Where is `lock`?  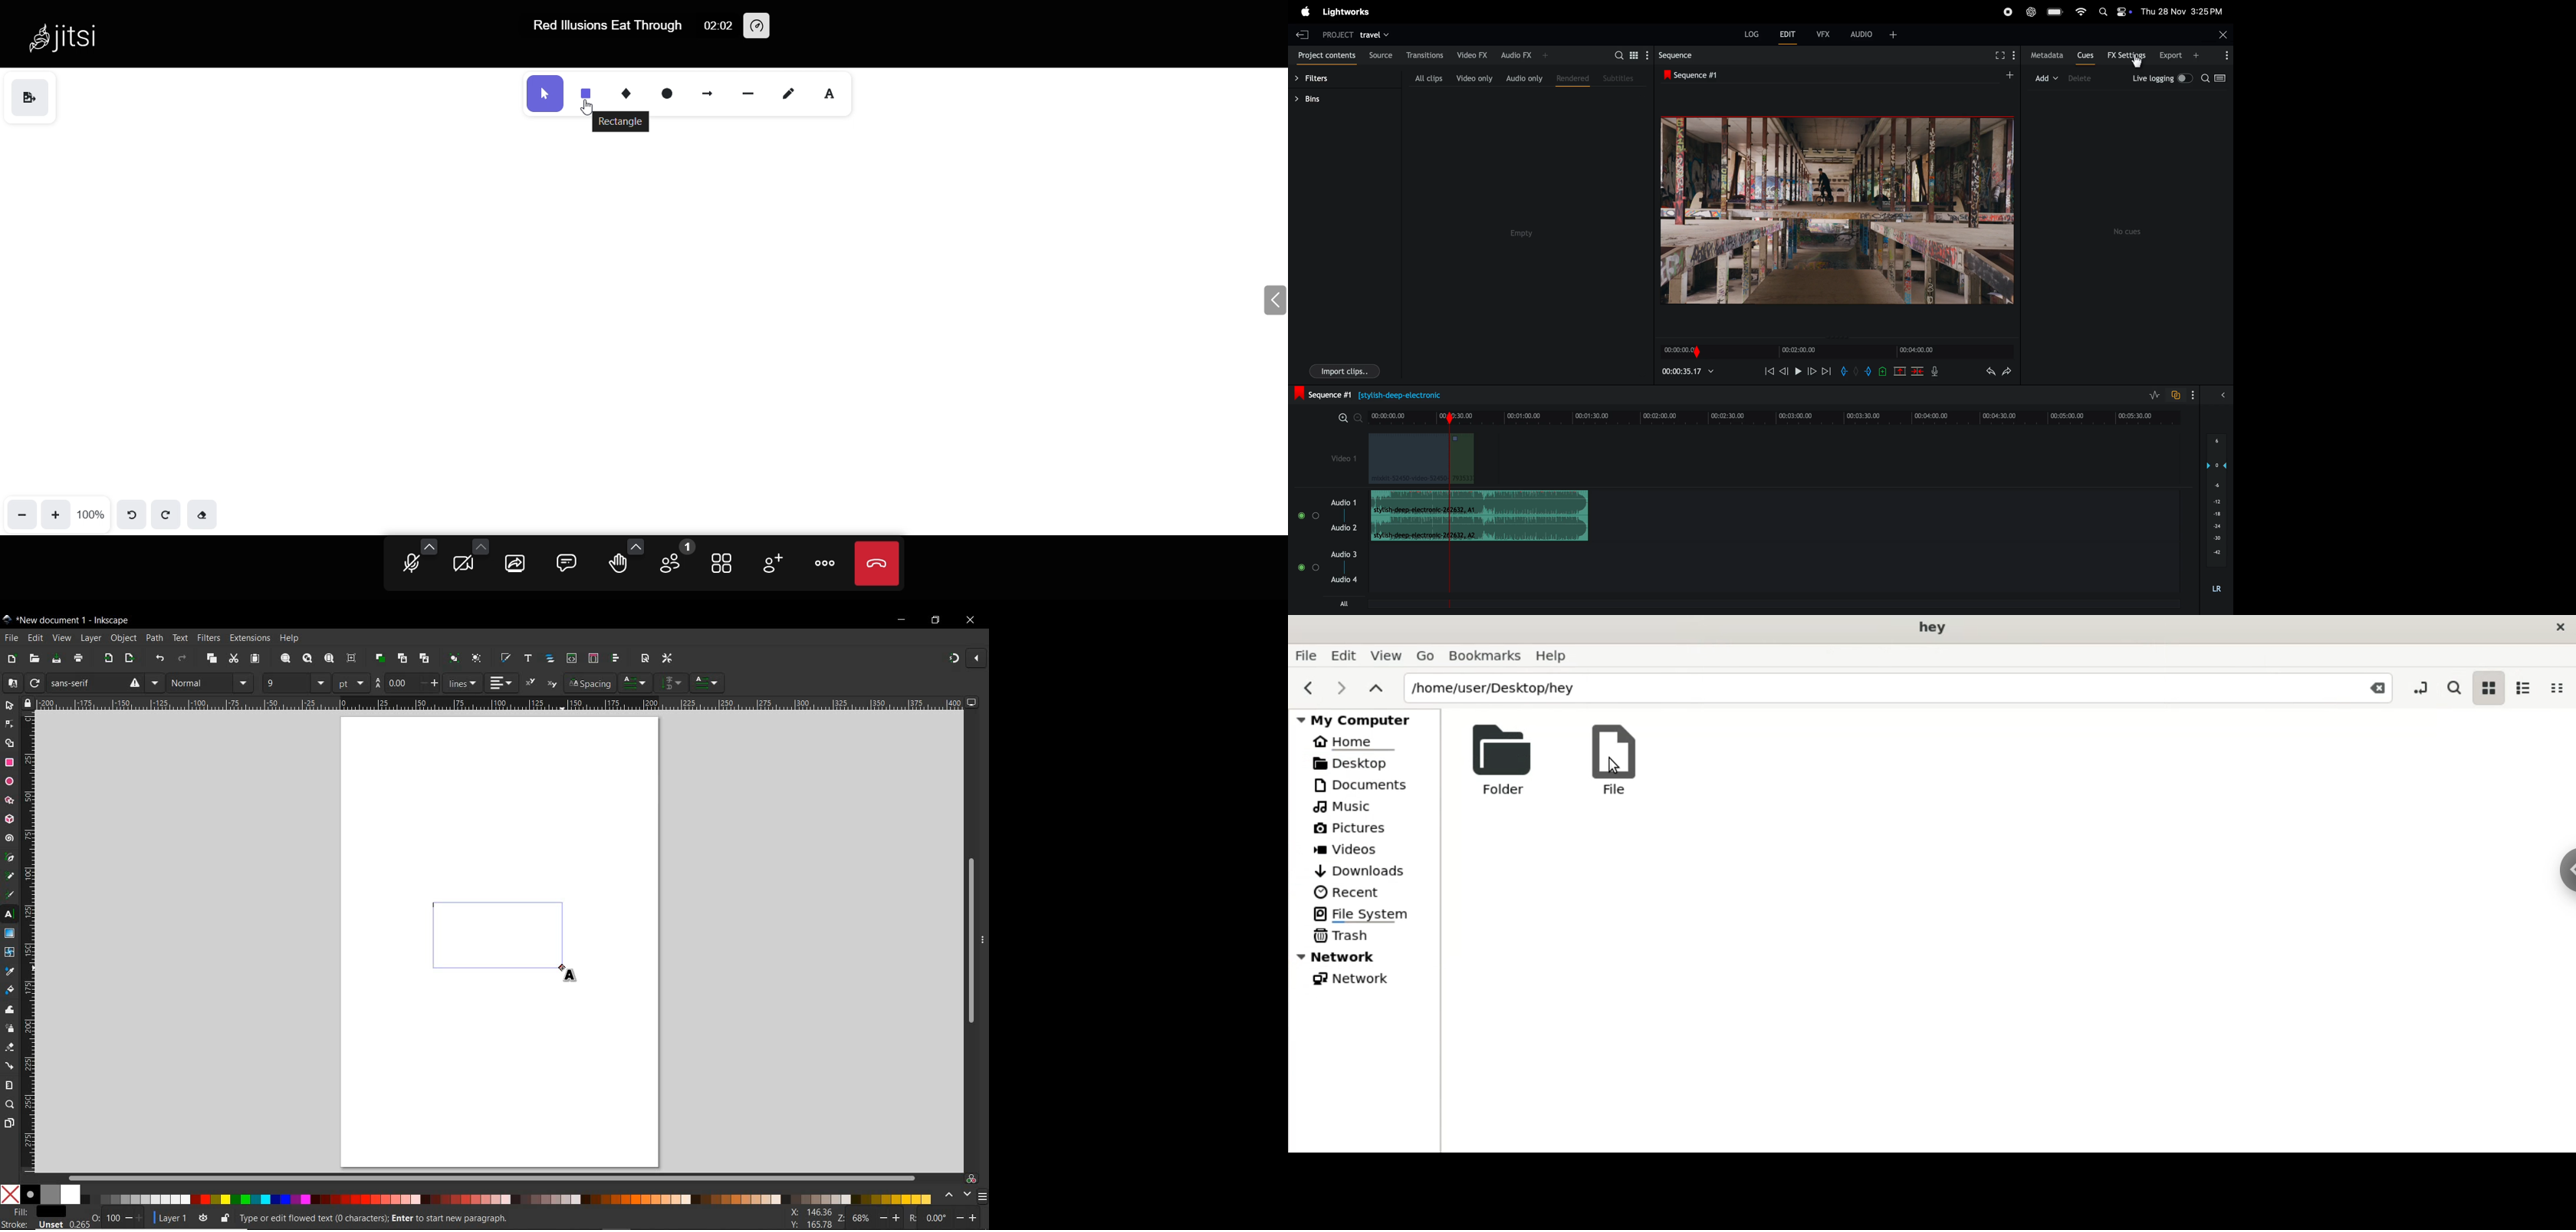
lock is located at coordinates (27, 703).